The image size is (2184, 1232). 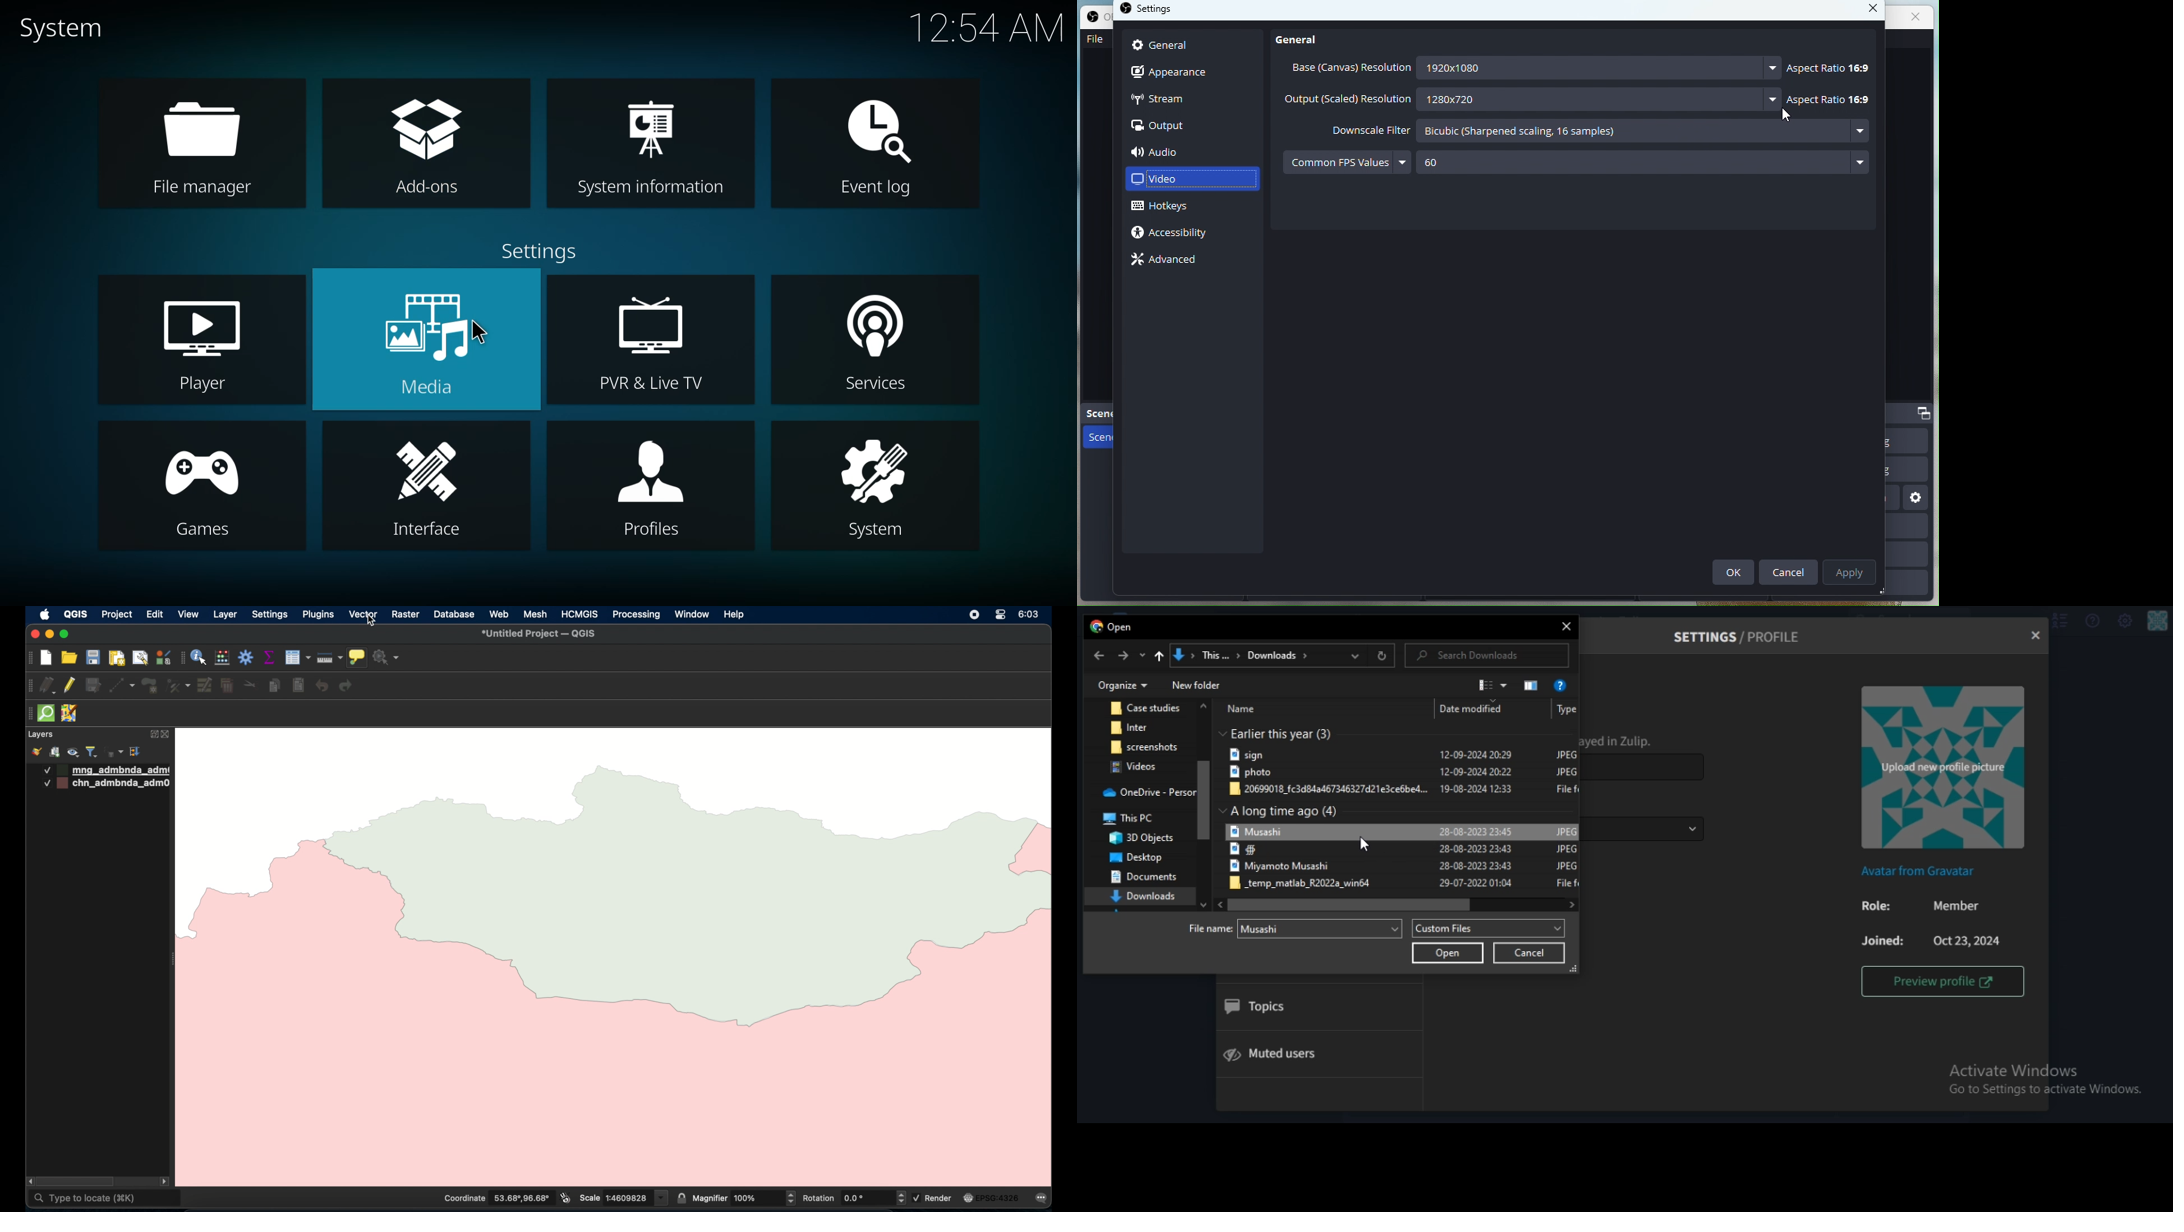 What do you see at coordinates (1095, 19) in the screenshot?
I see `OBS studio logo` at bounding box center [1095, 19].